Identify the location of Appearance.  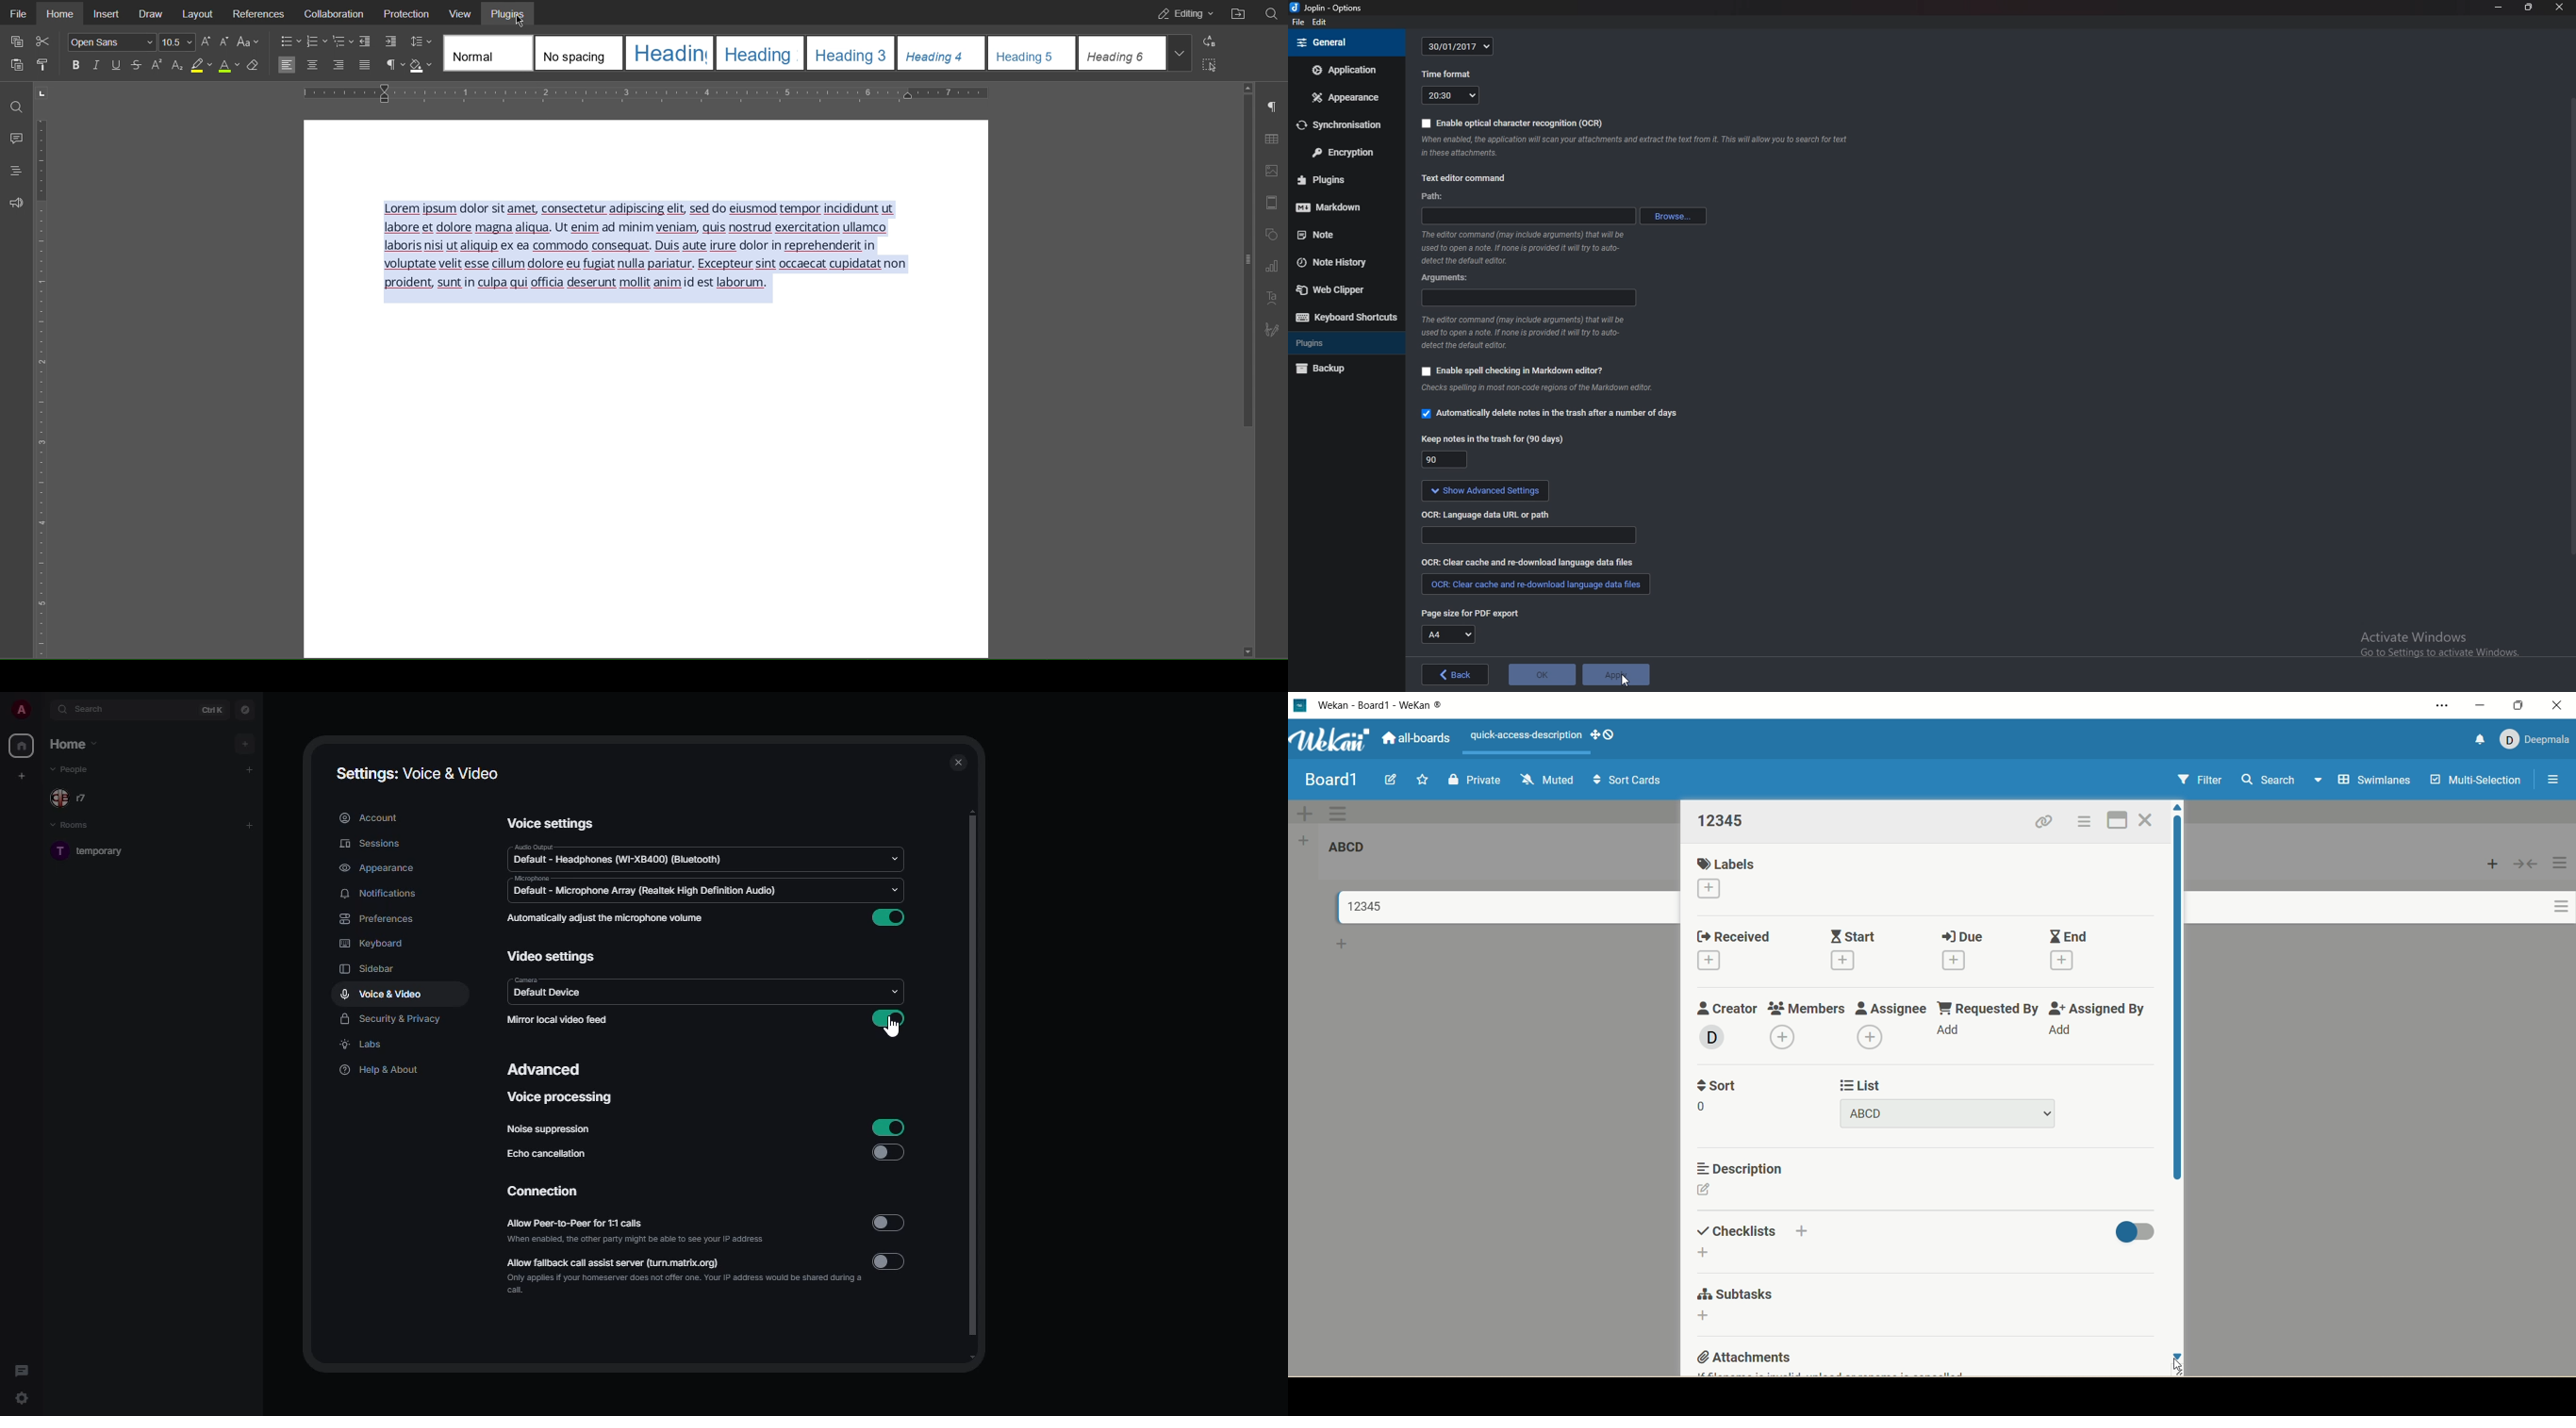
(1346, 97).